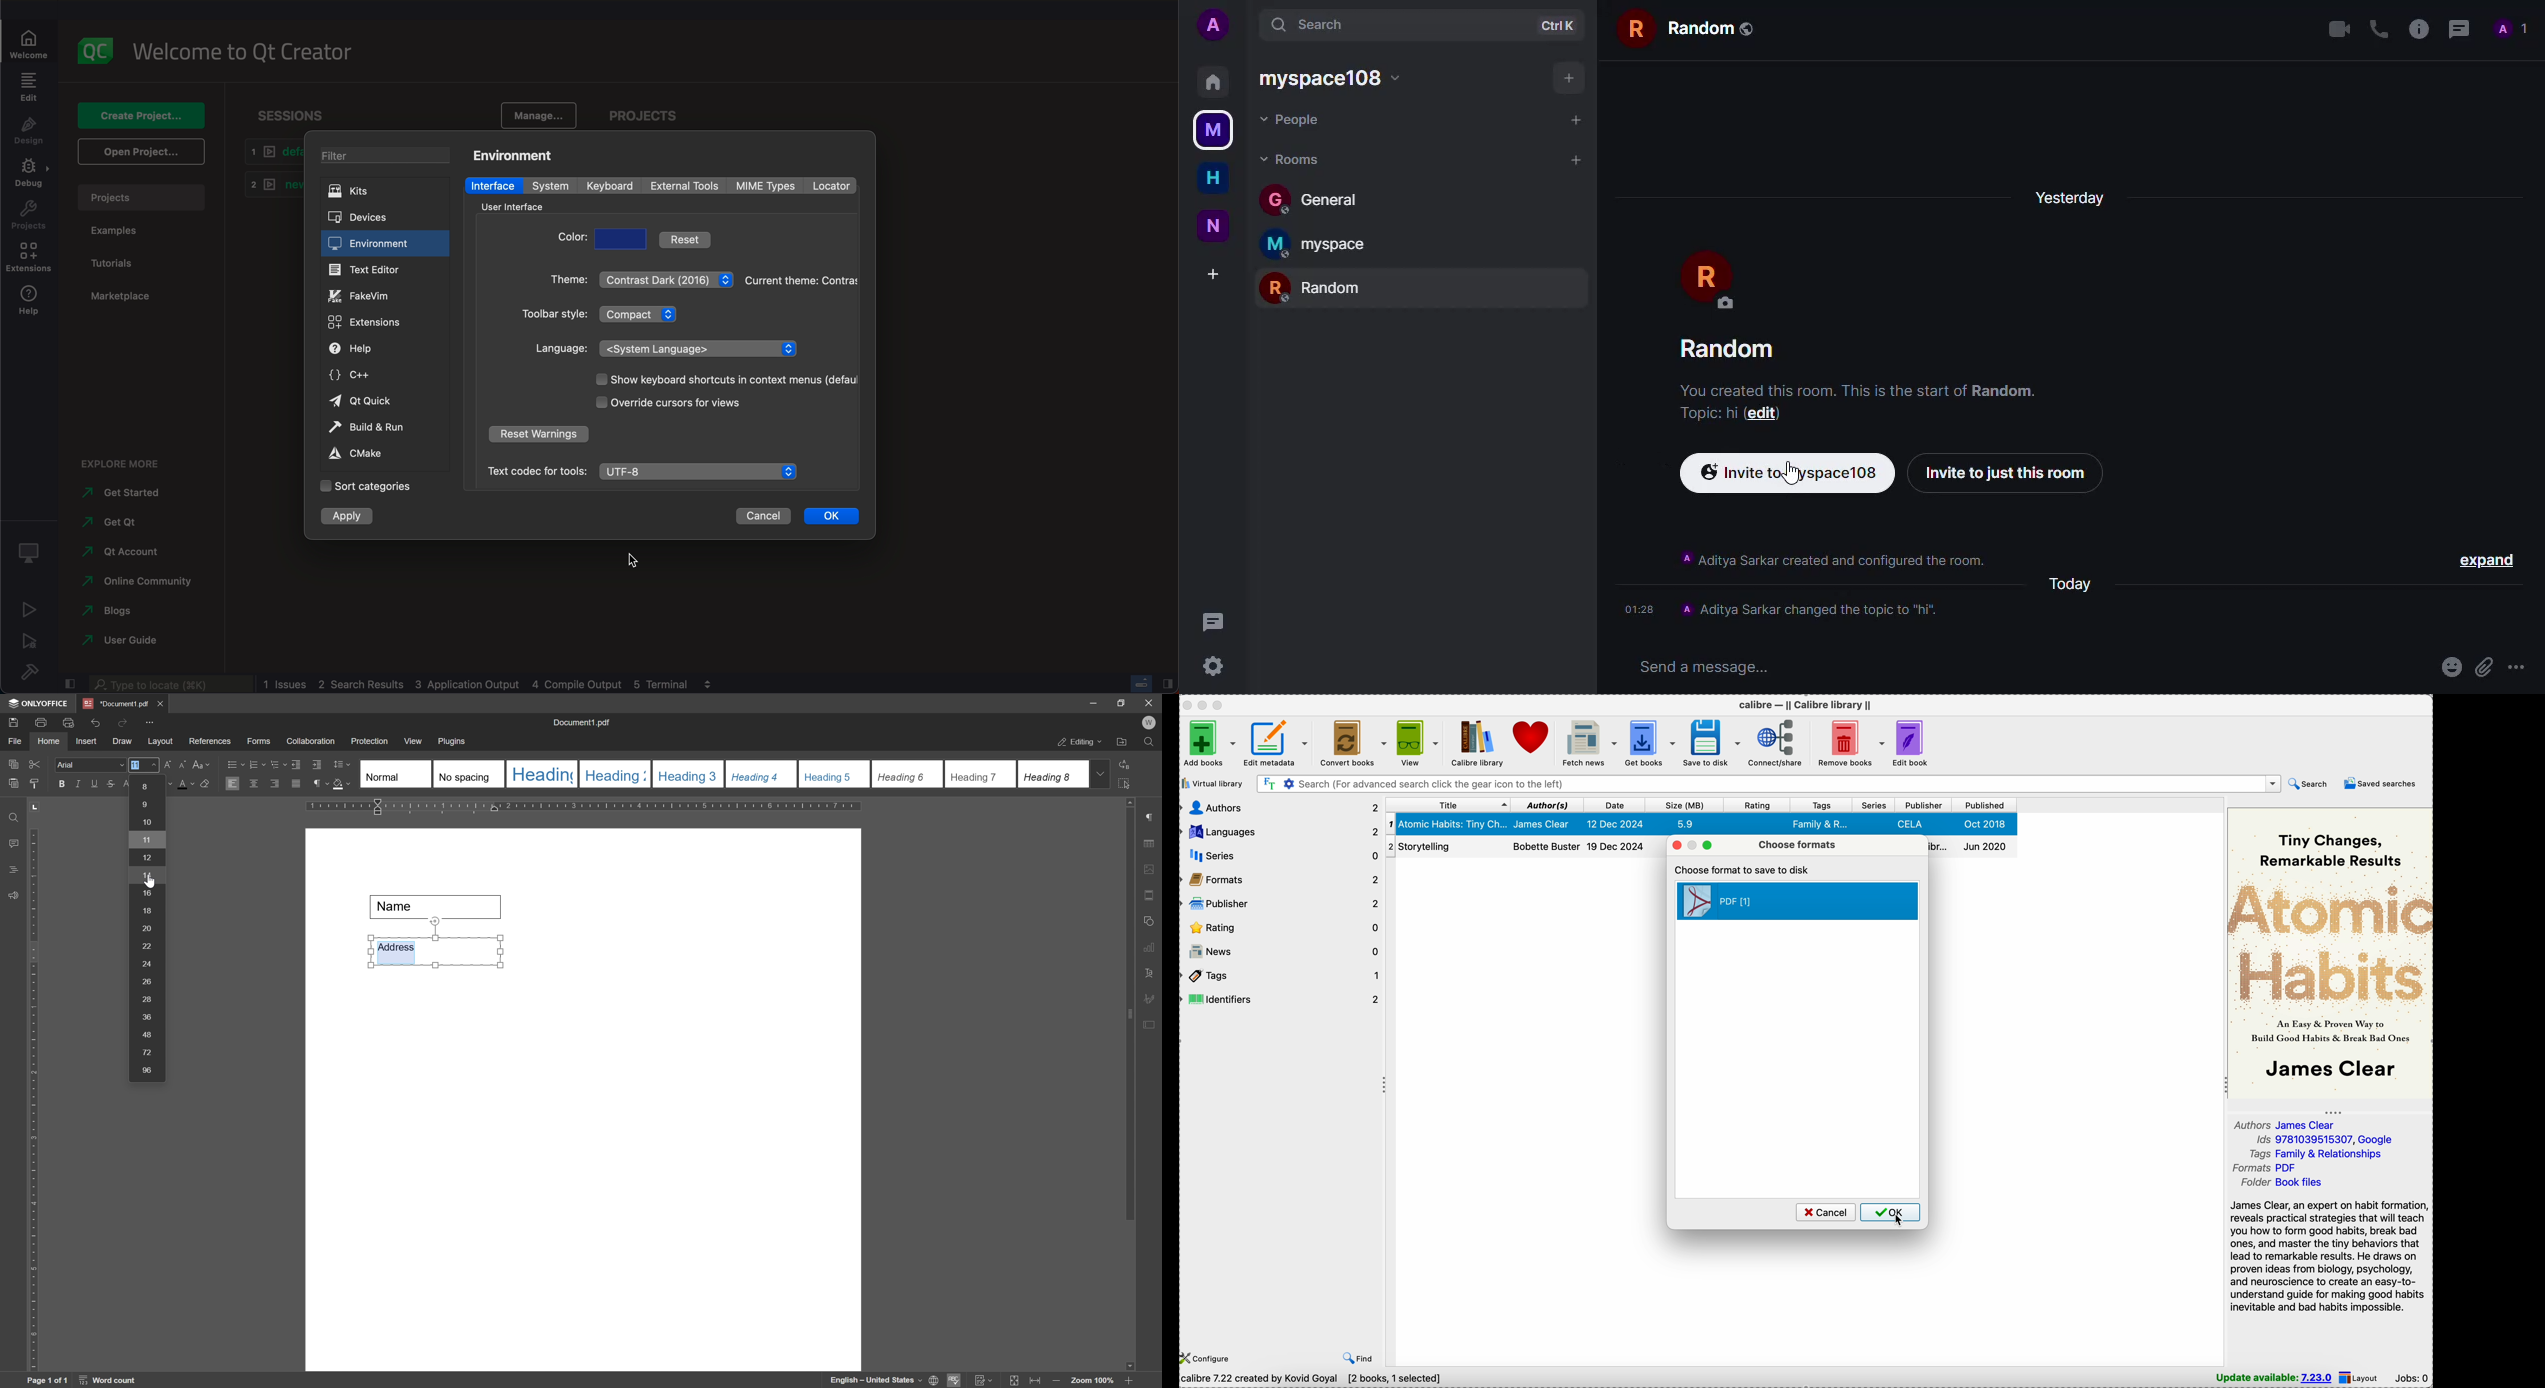 The height and width of the screenshot is (1400, 2548). What do you see at coordinates (1587, 742) in the screenshot?
I see `fetch news` at bounding box center [1587, 742].